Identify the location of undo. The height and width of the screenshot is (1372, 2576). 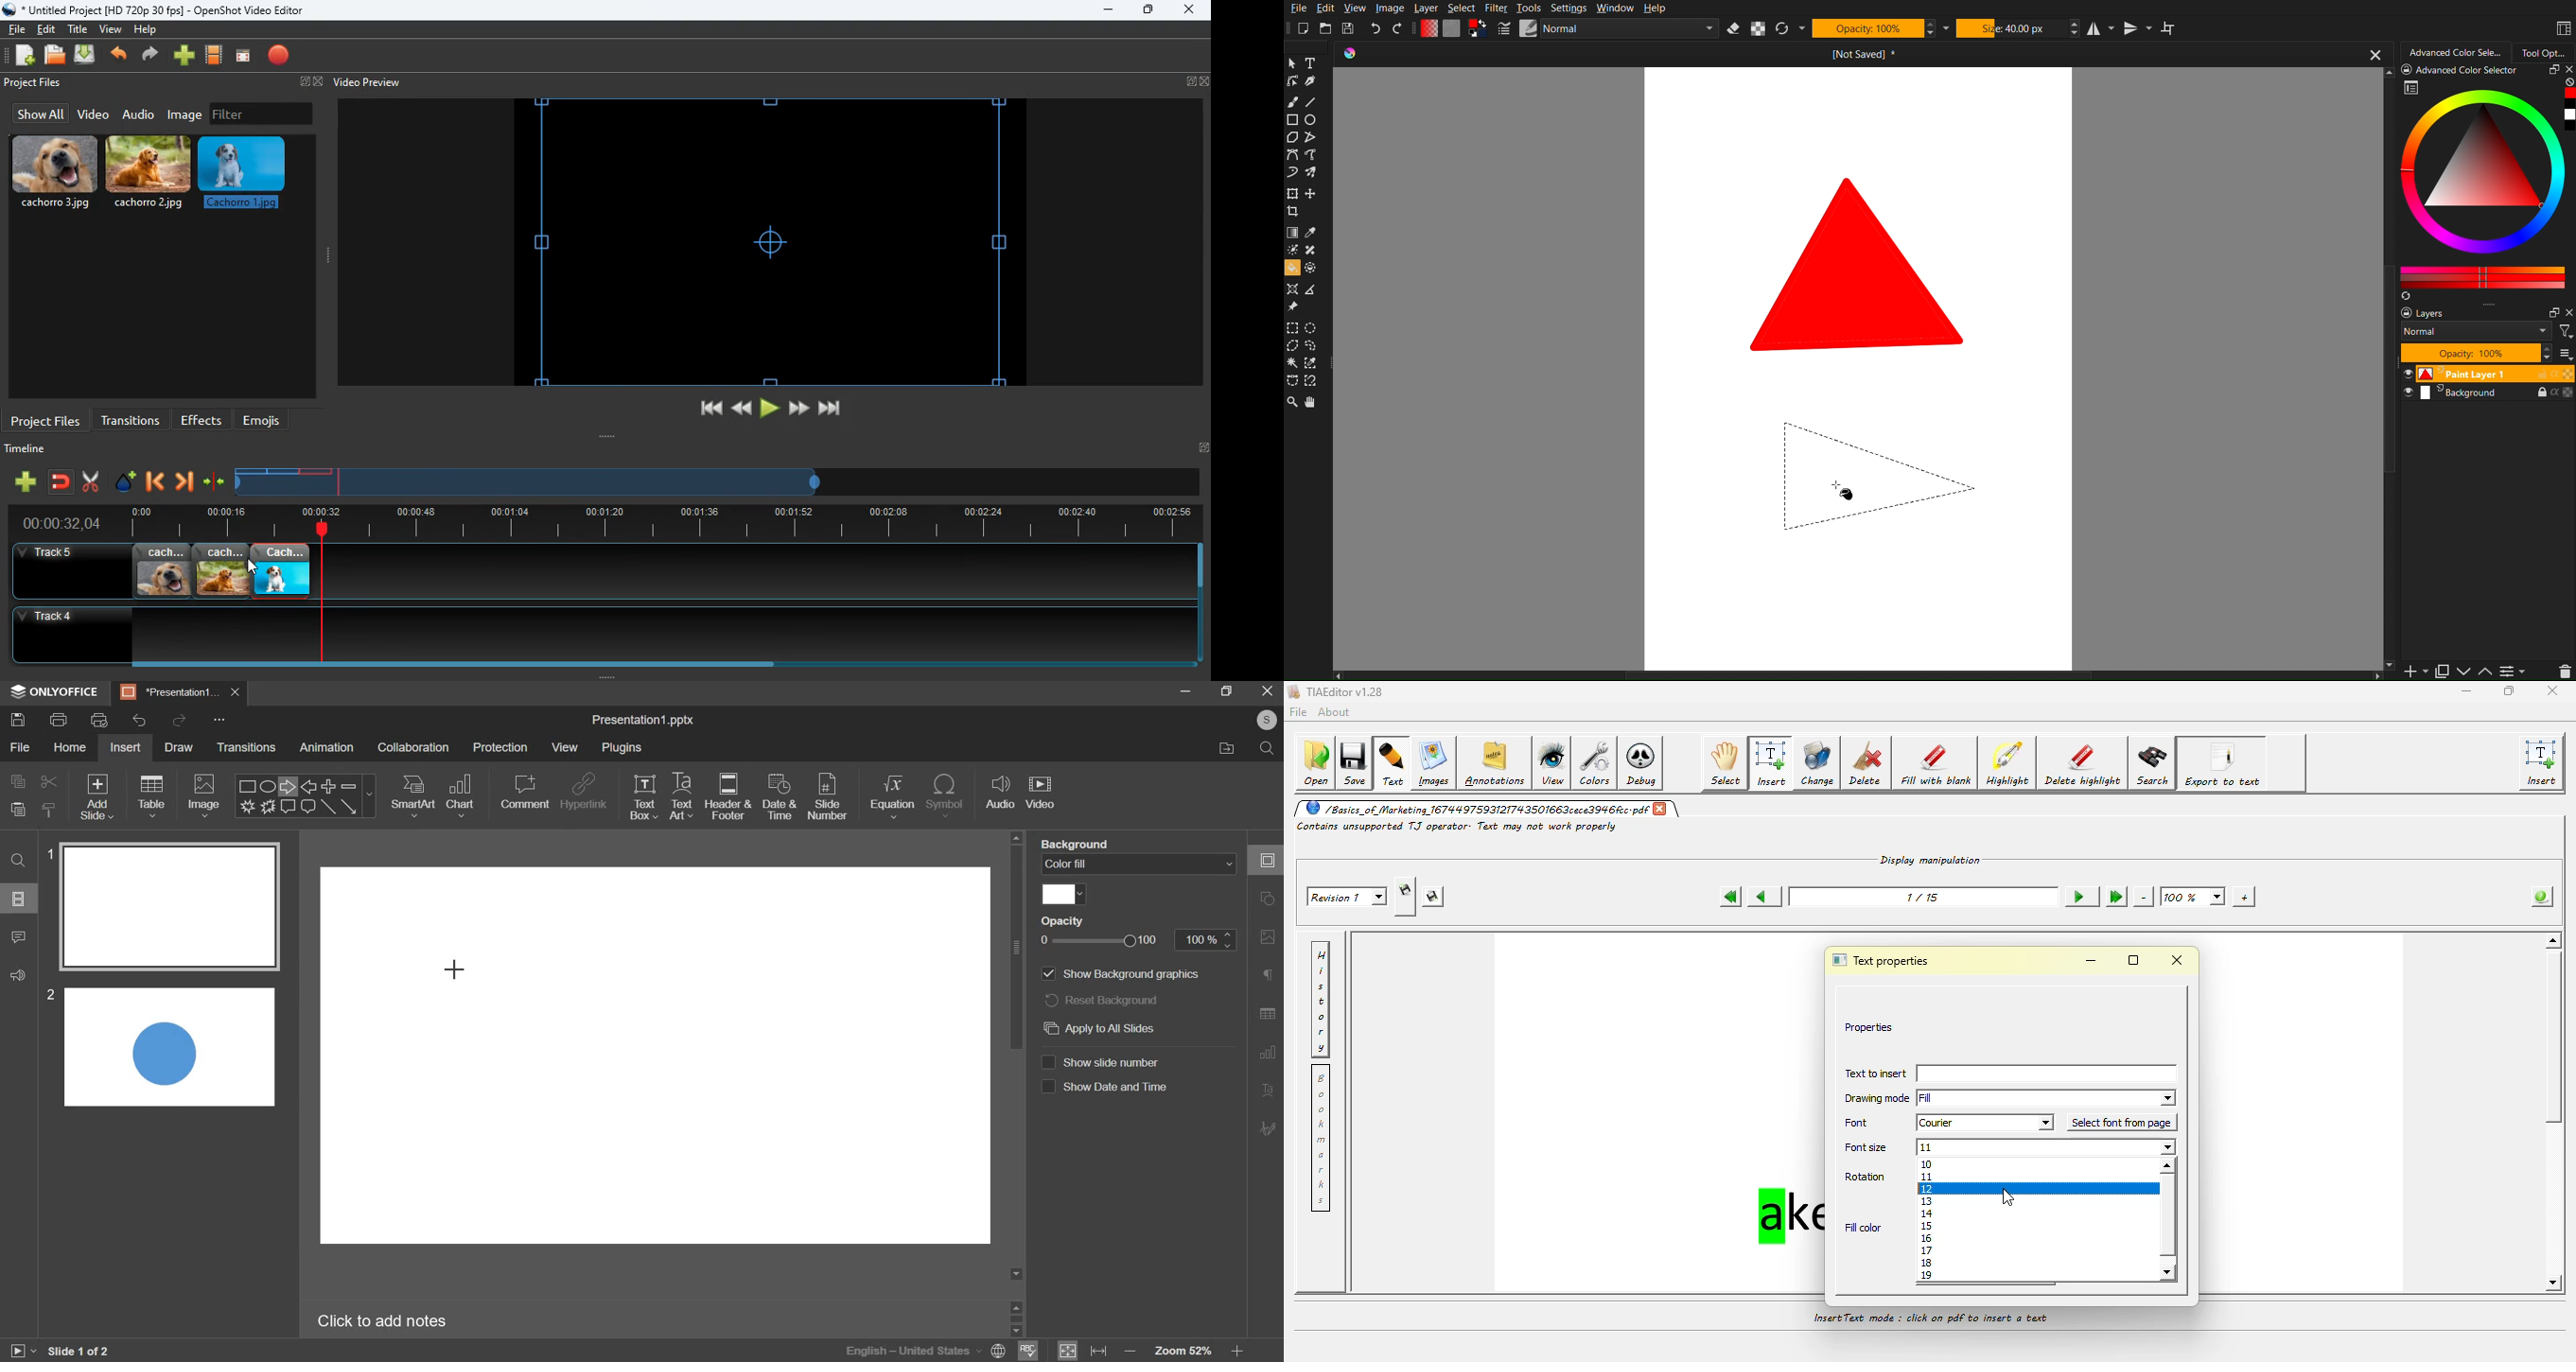
(143, 719).